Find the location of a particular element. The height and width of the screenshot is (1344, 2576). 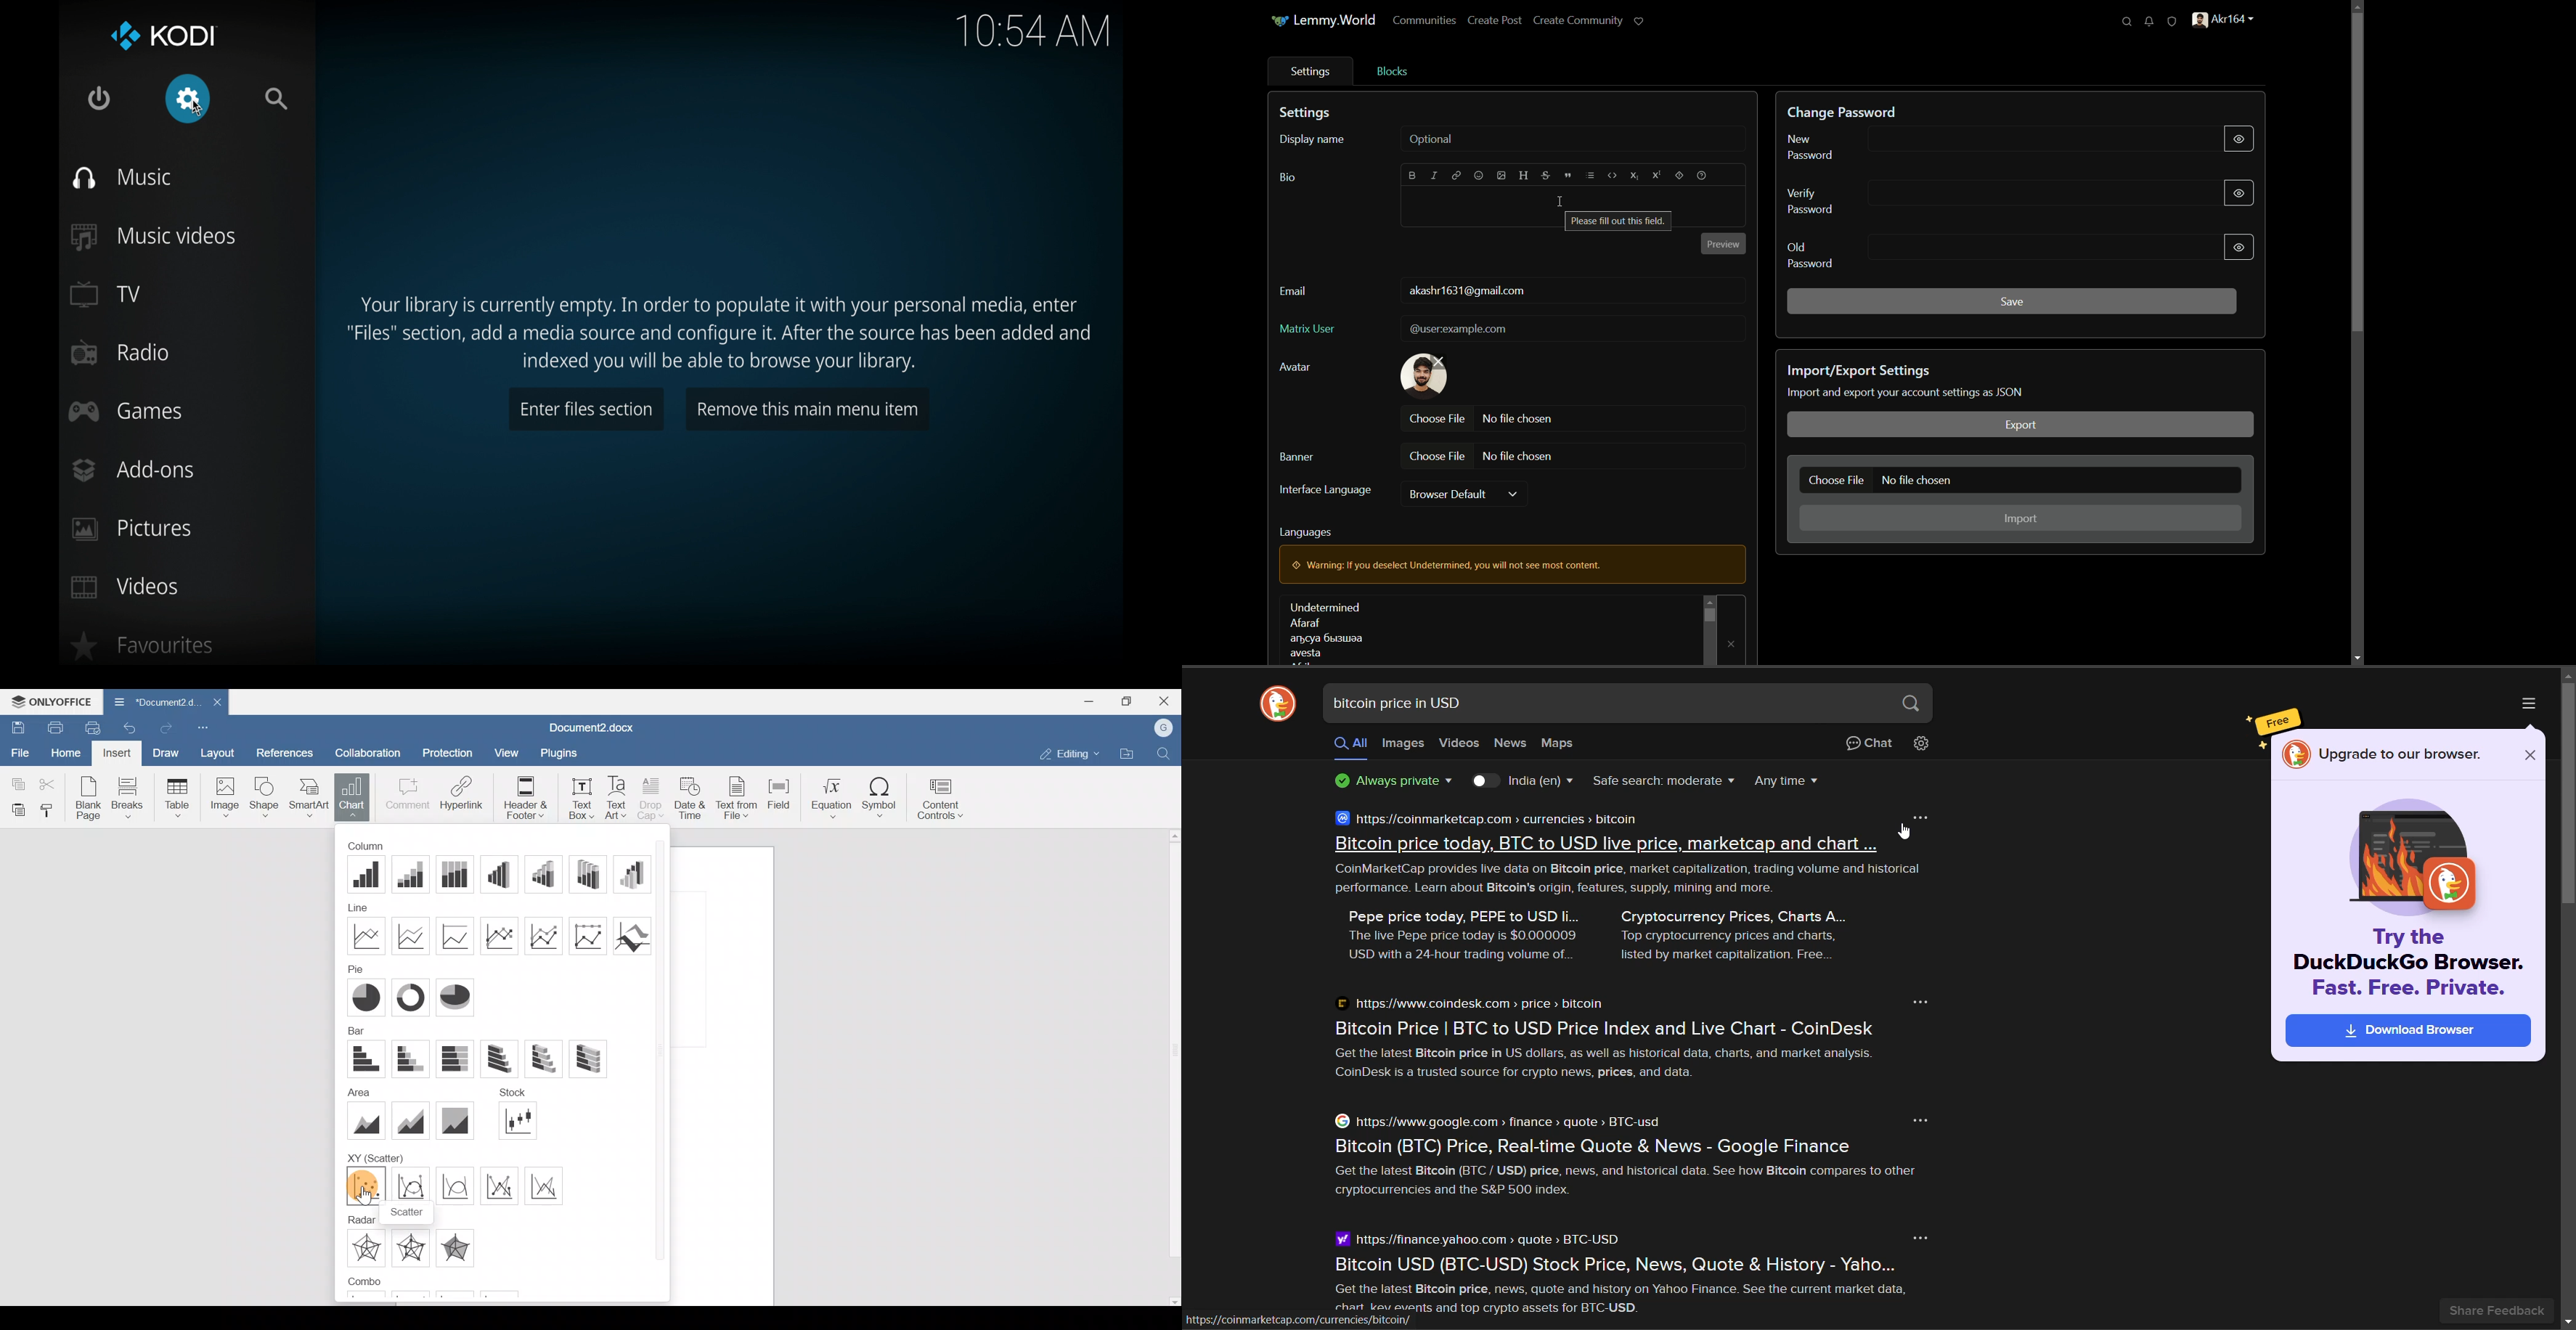

search is located at coordinates (277, 99).